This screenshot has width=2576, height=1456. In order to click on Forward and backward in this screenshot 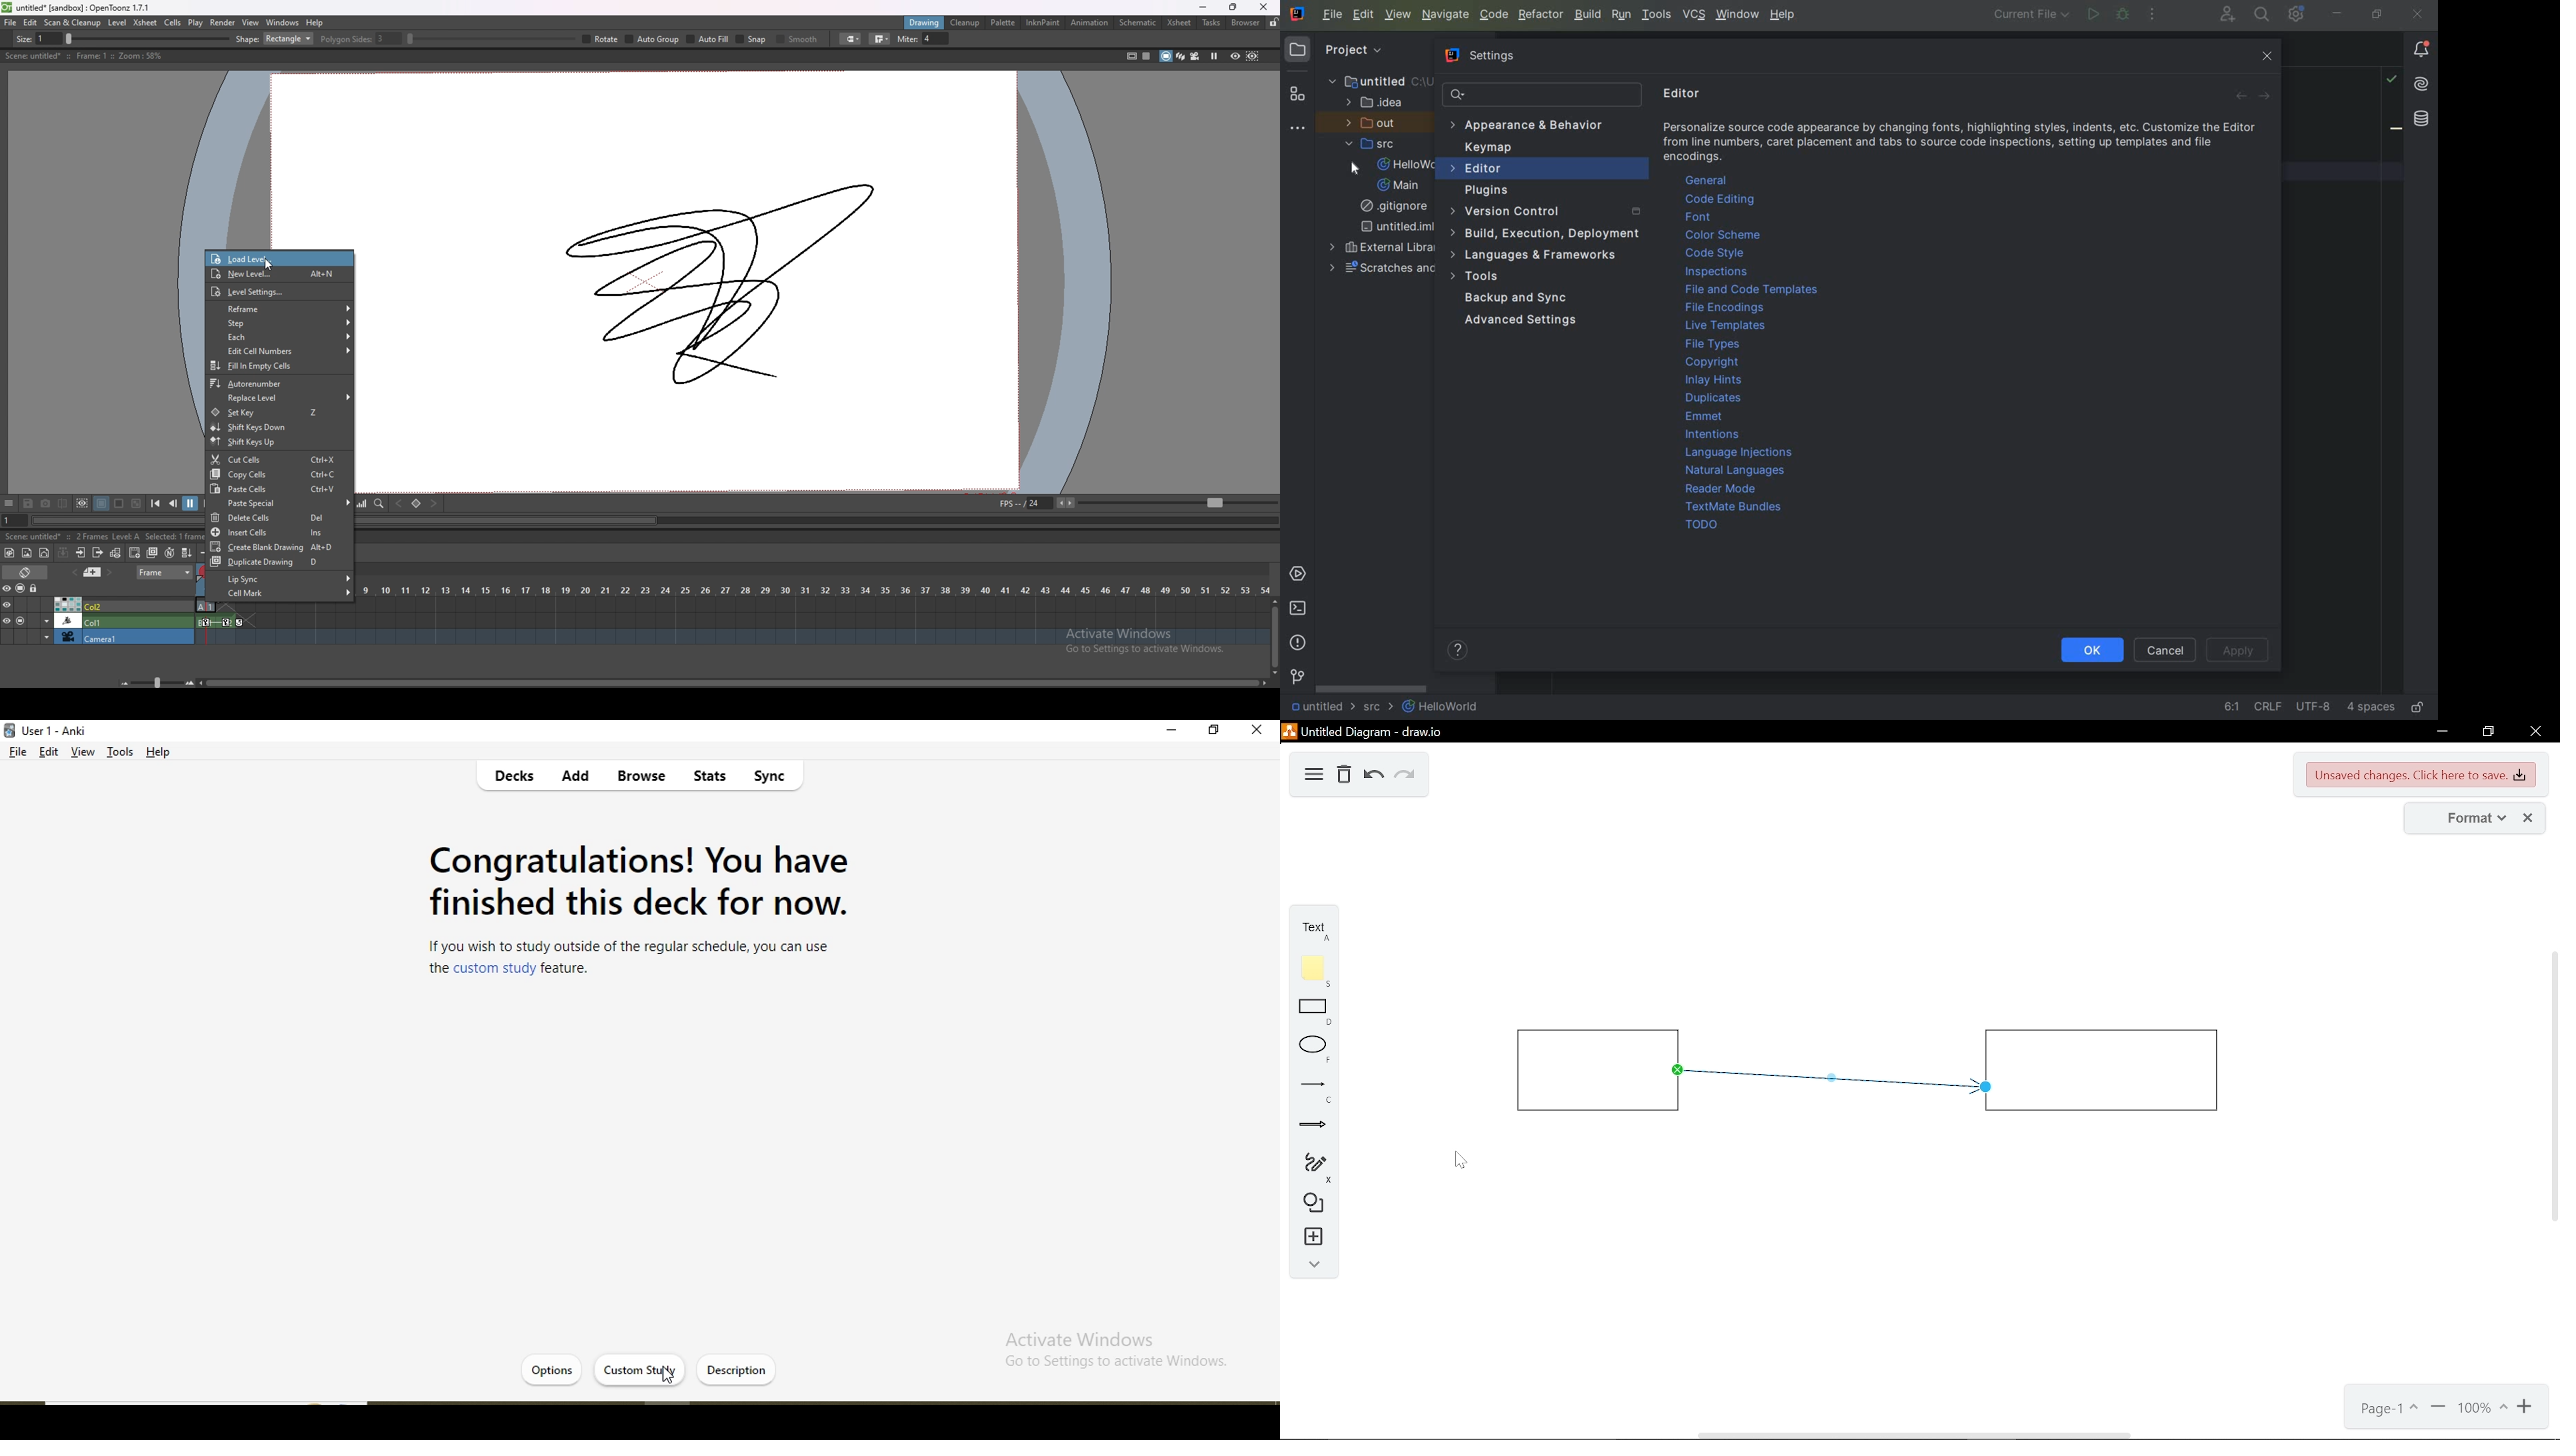, I will do `click(2255, 93)`.